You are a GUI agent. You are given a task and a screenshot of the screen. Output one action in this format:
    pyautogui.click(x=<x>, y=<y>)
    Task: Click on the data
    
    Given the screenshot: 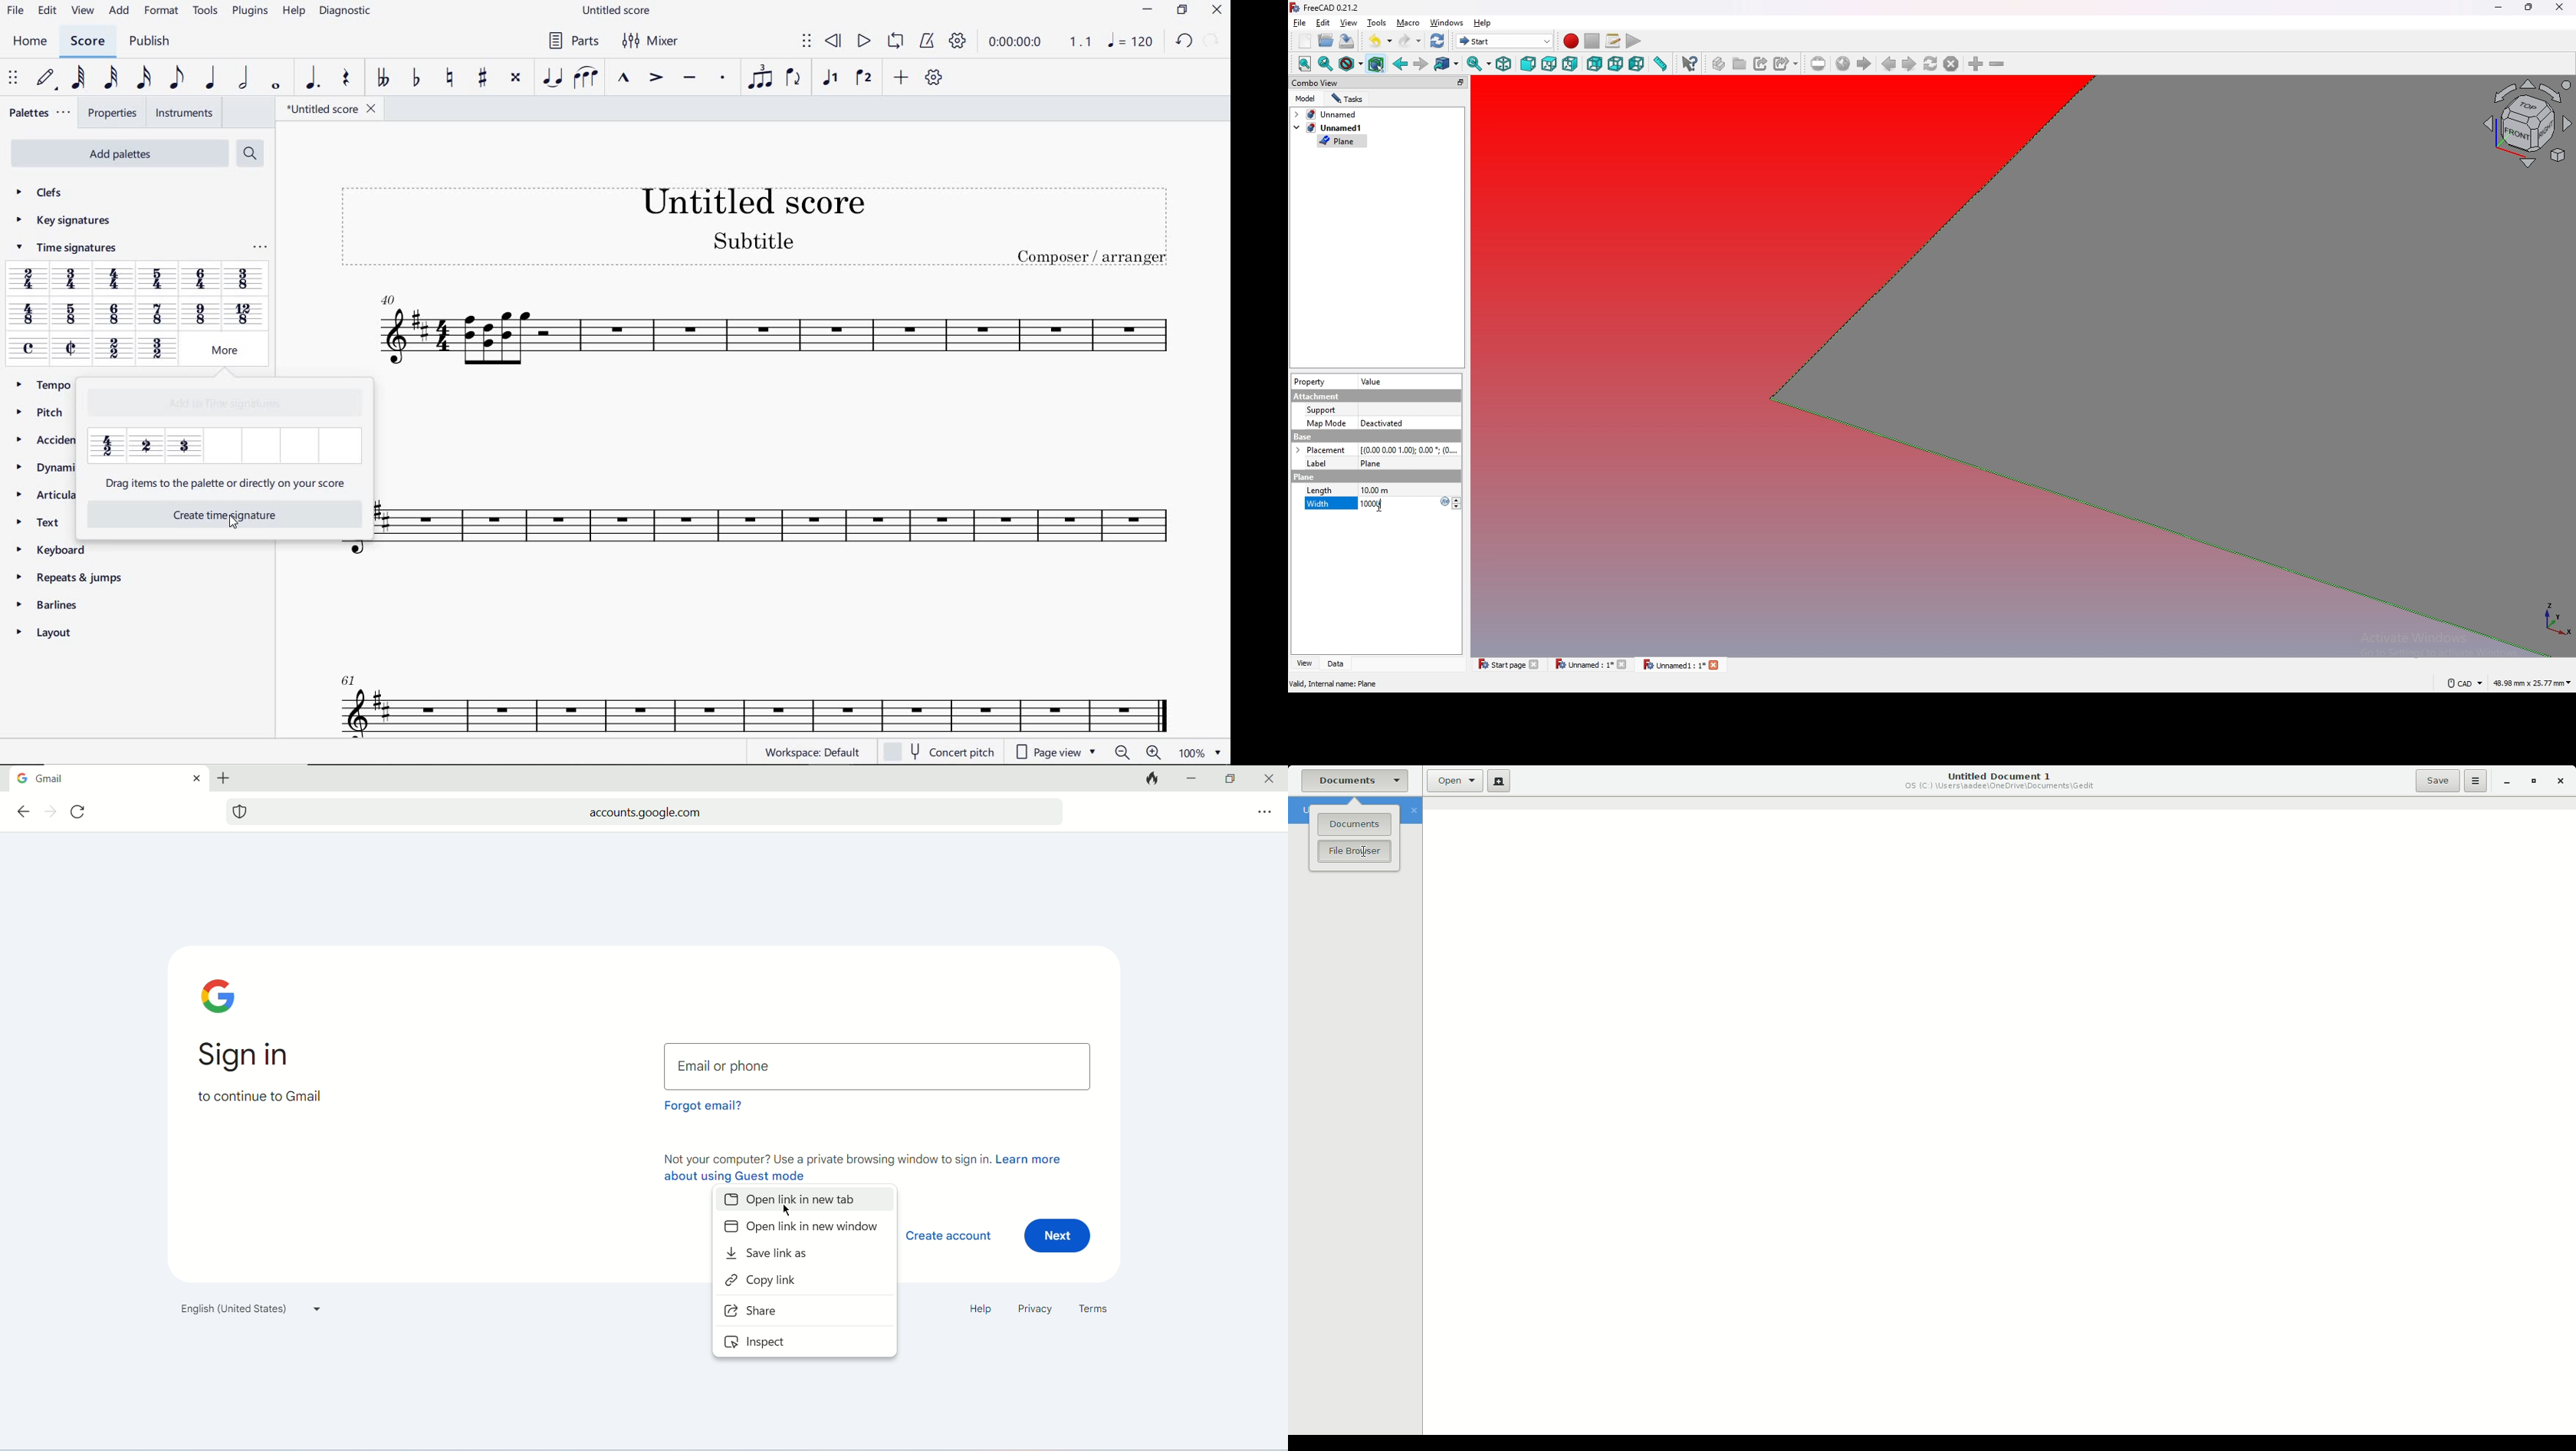 What is the action you would take?
    pyautogui.click(x=1338, y=664)
    